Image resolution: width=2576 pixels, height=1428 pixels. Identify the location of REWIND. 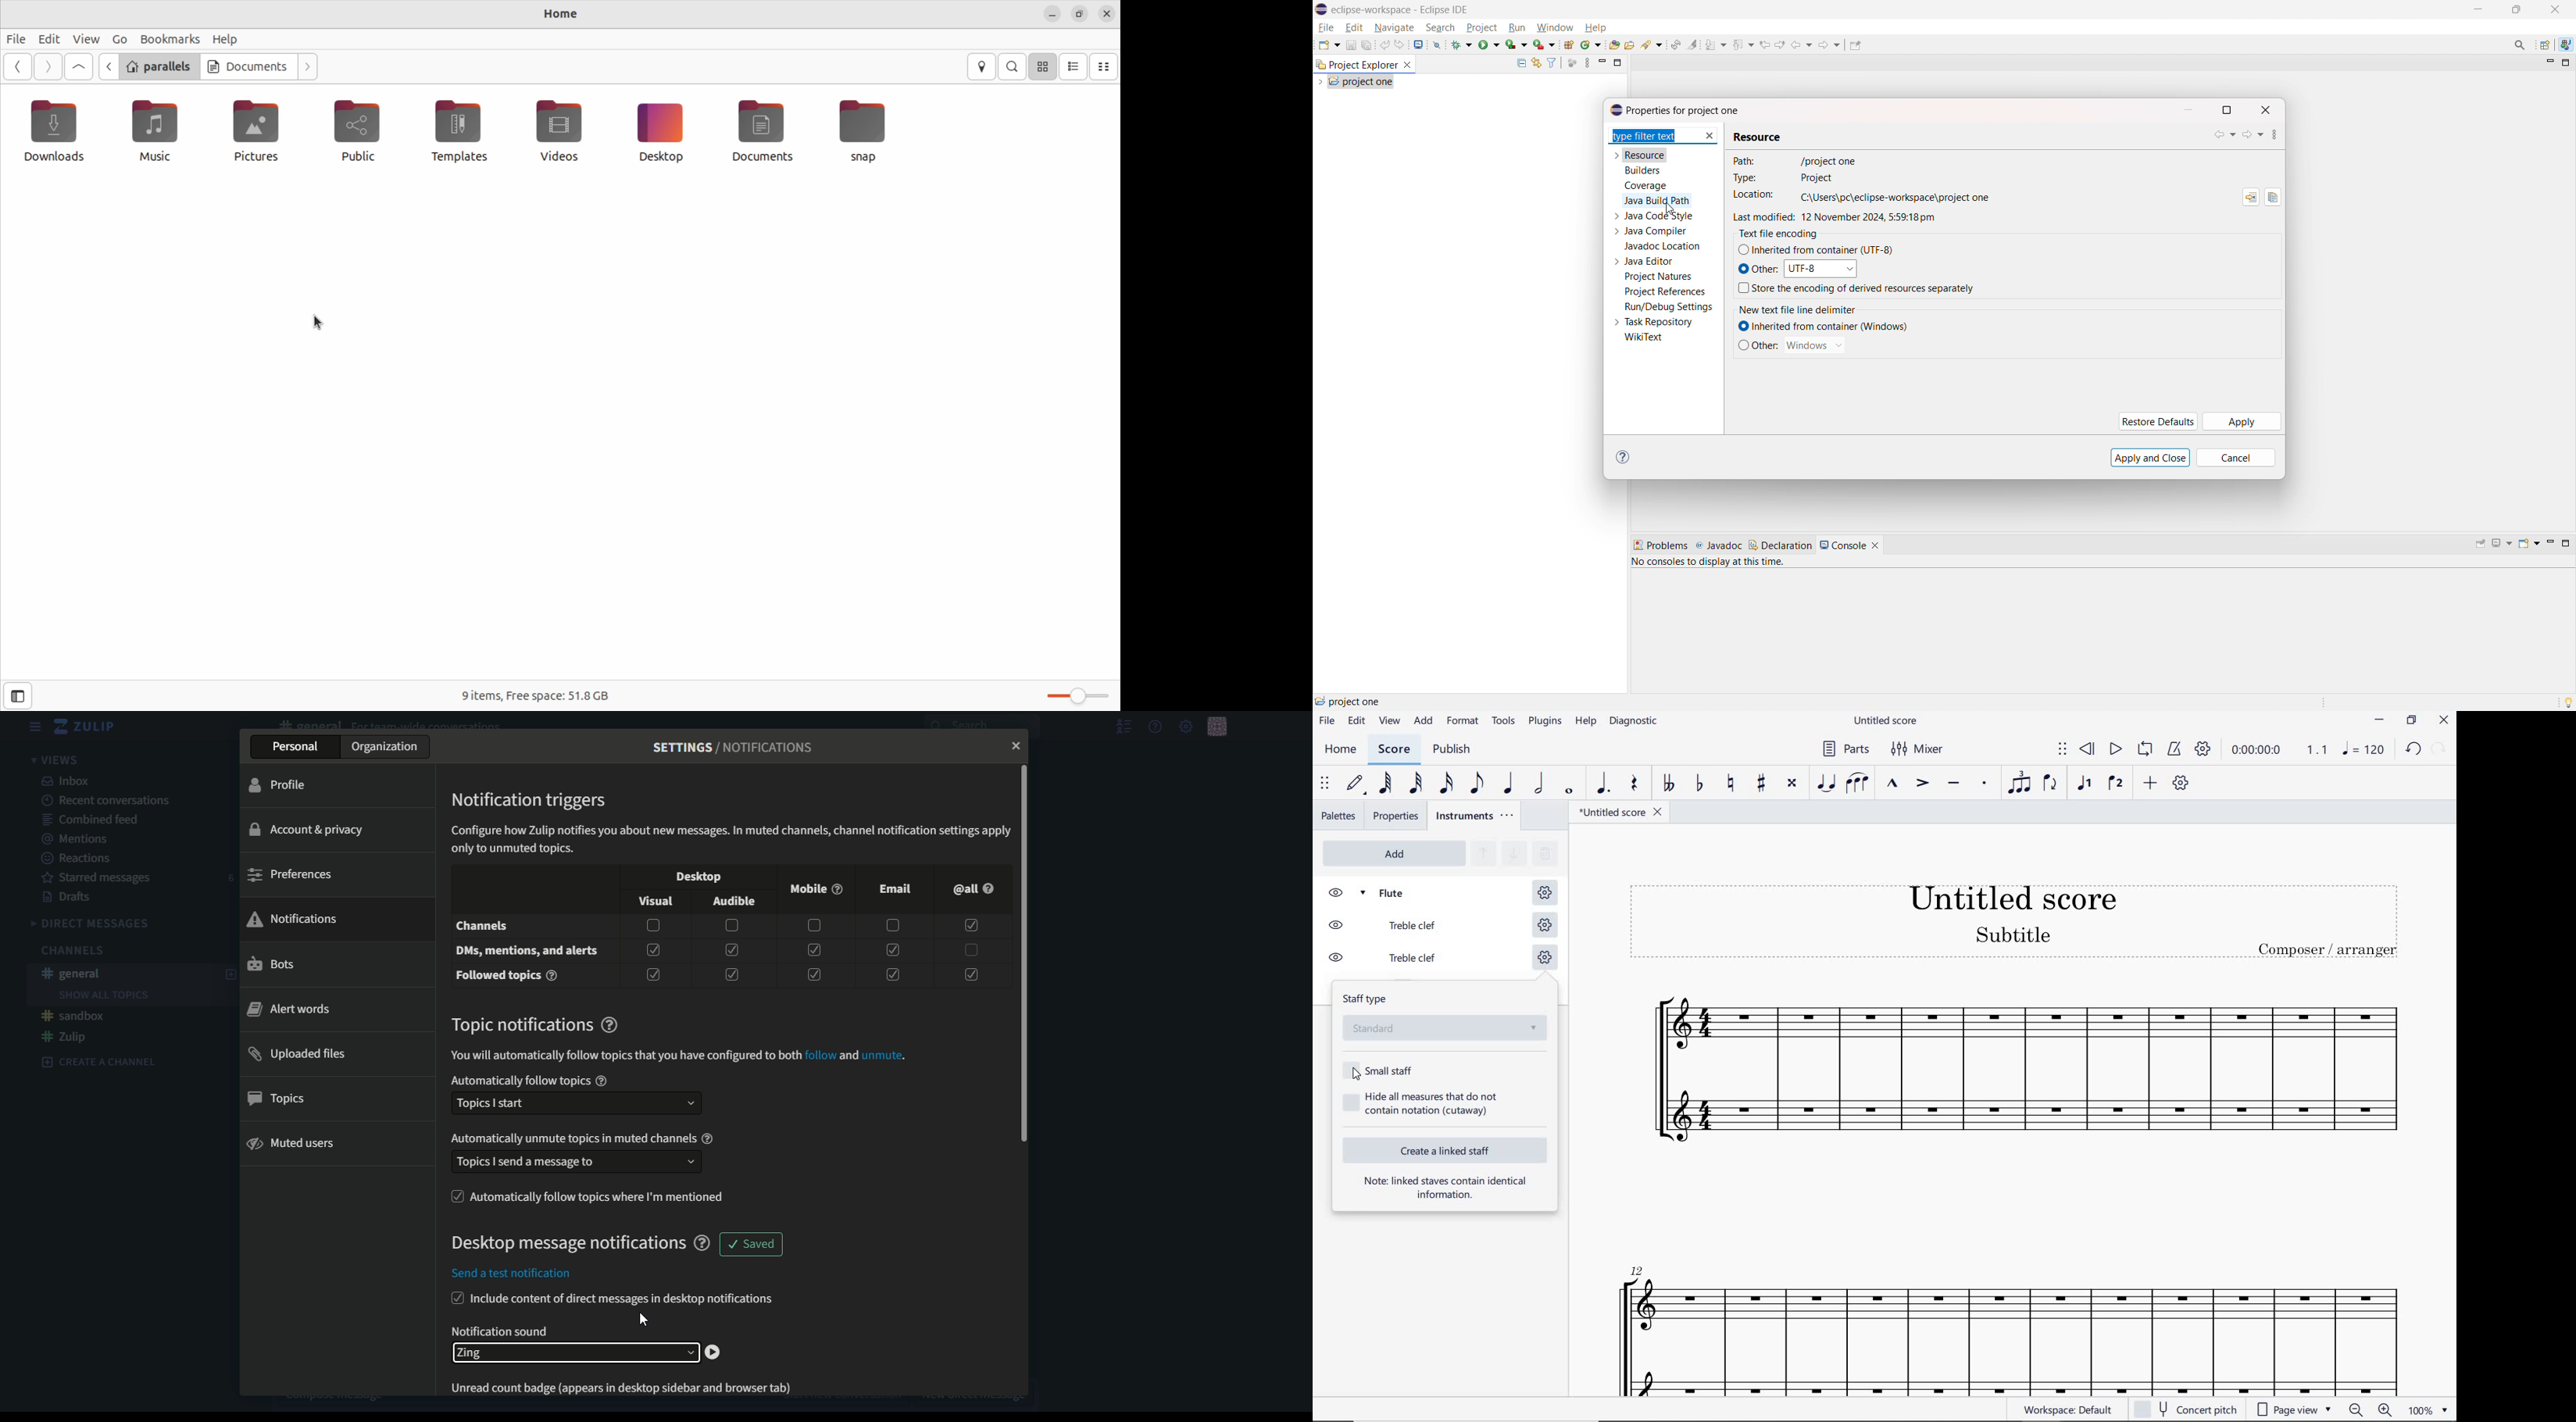
(2088, 749).